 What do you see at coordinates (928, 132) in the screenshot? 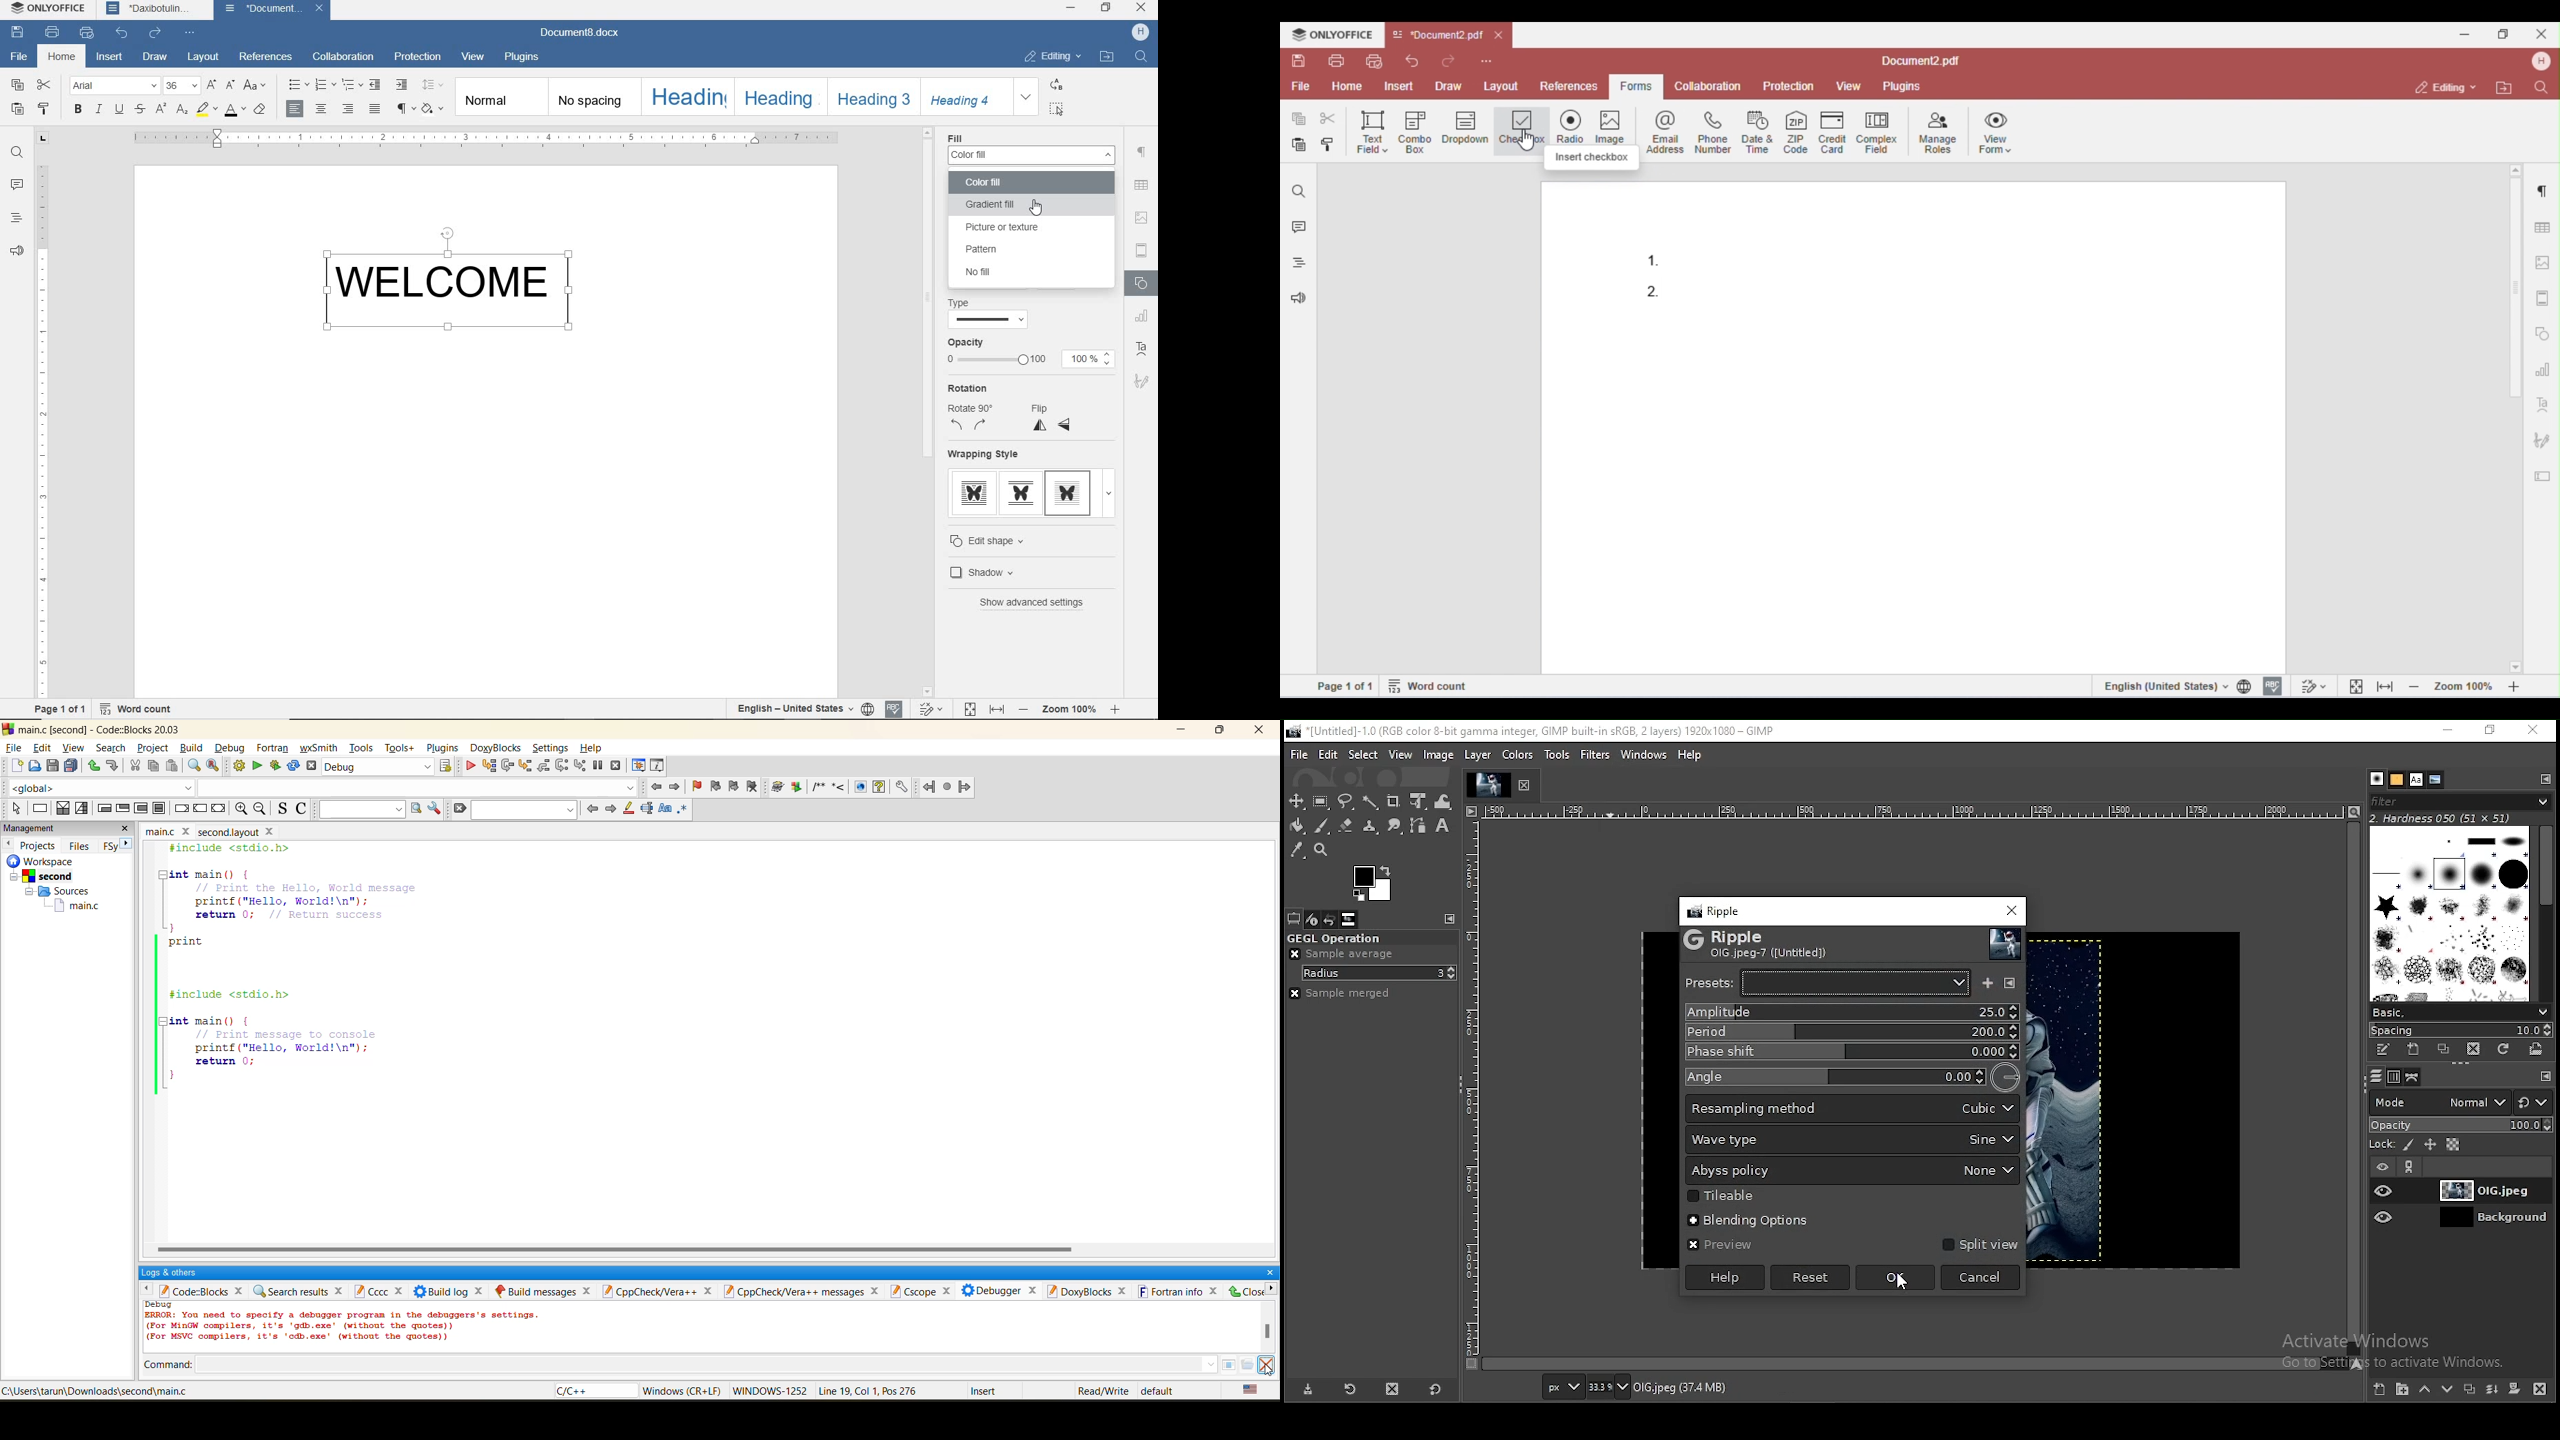
I see `Scroll Up` at bounding box center [928, 132].